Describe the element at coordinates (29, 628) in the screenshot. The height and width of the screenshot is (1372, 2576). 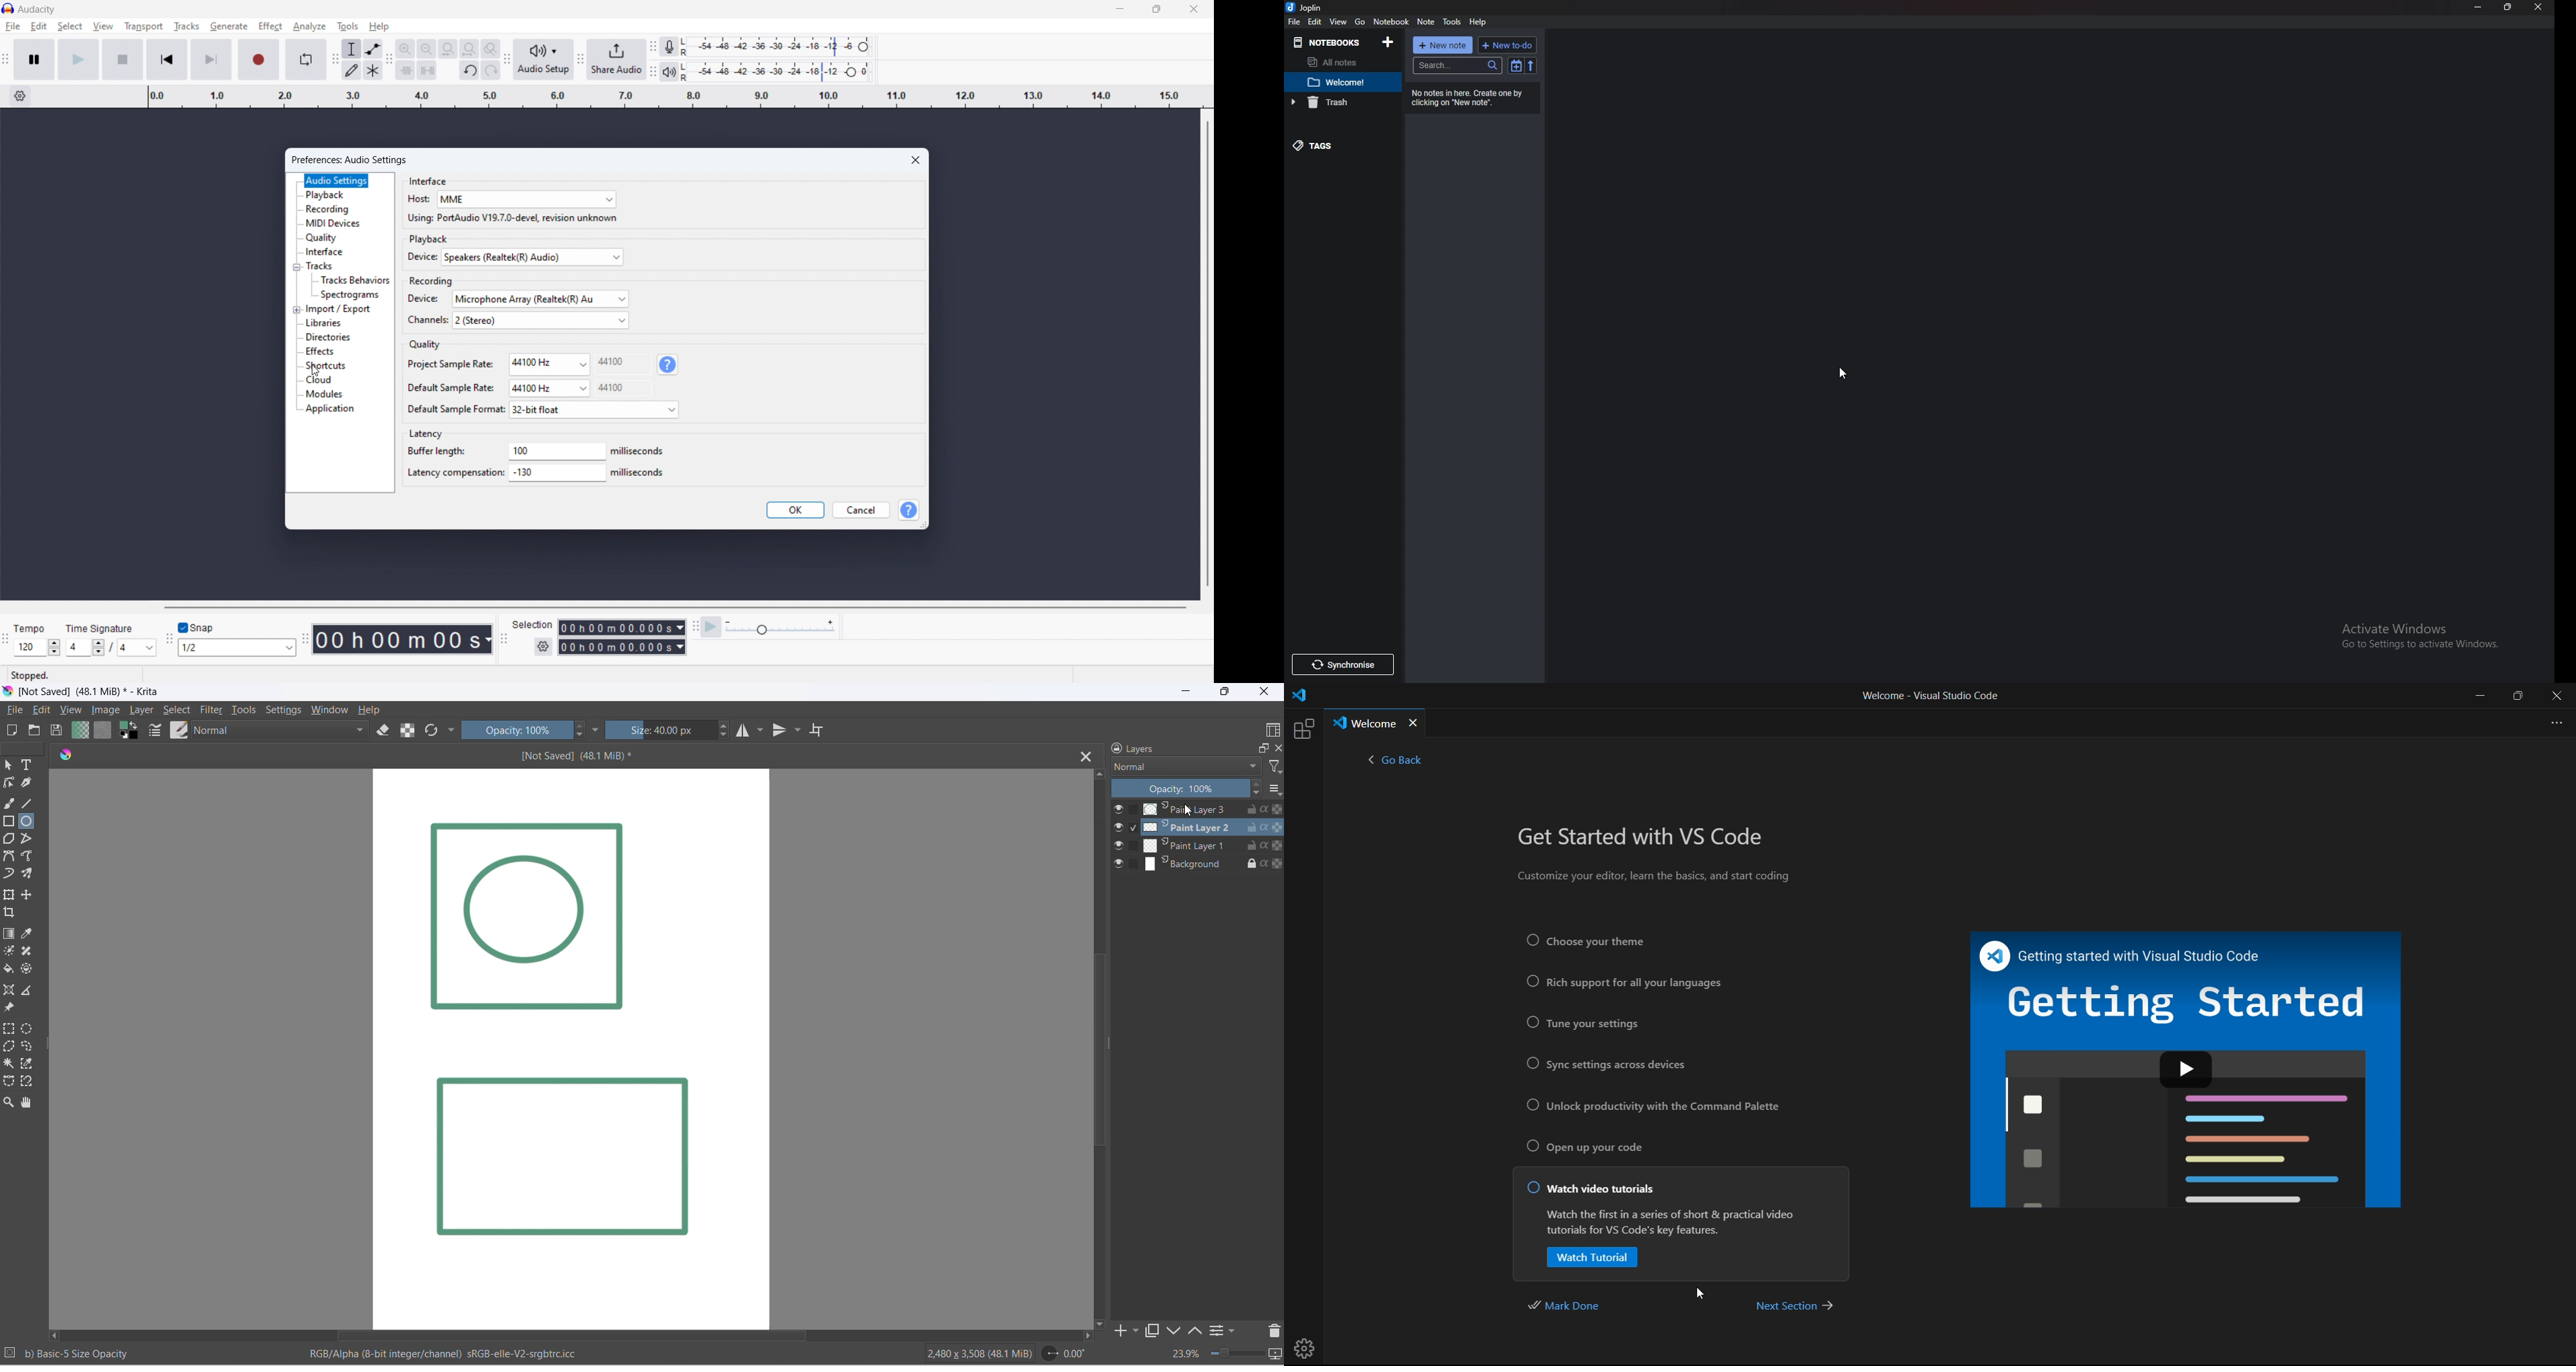
I see `Tempo - indicates section for tempo of audio` at that location.